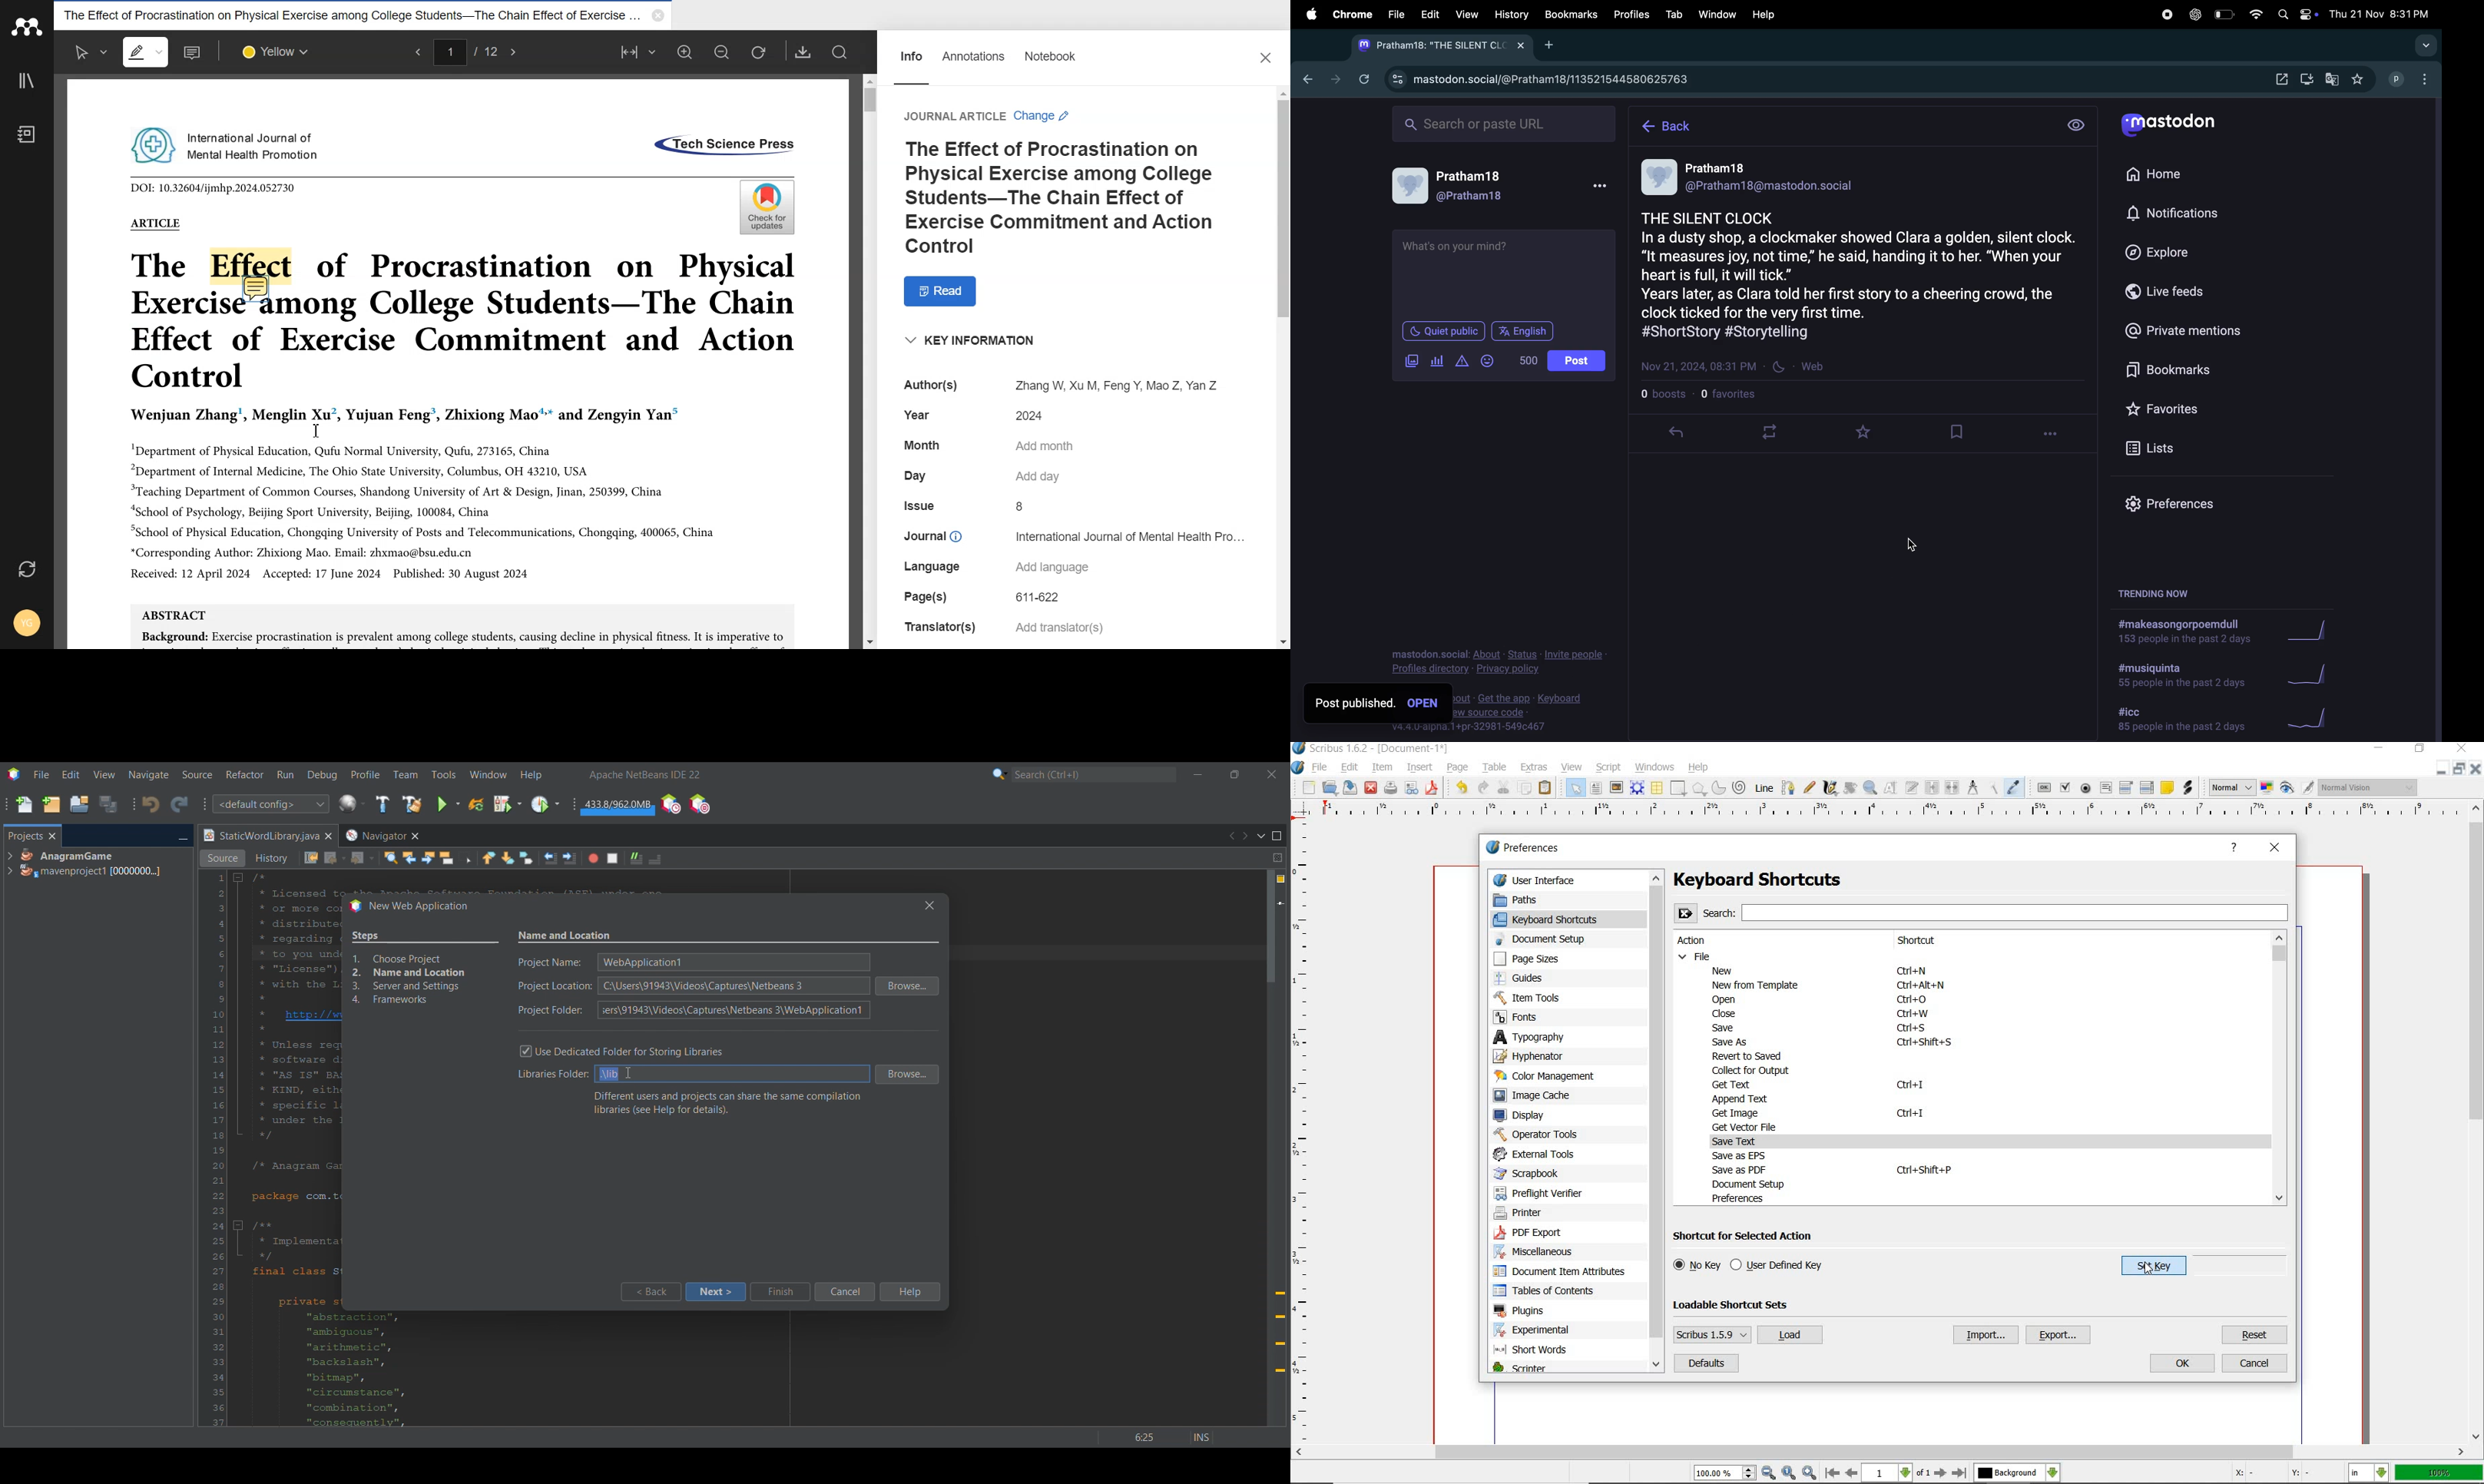 This screenshot has width=2492, height=1484. I want to click on searchbar, so click(1505, 125).